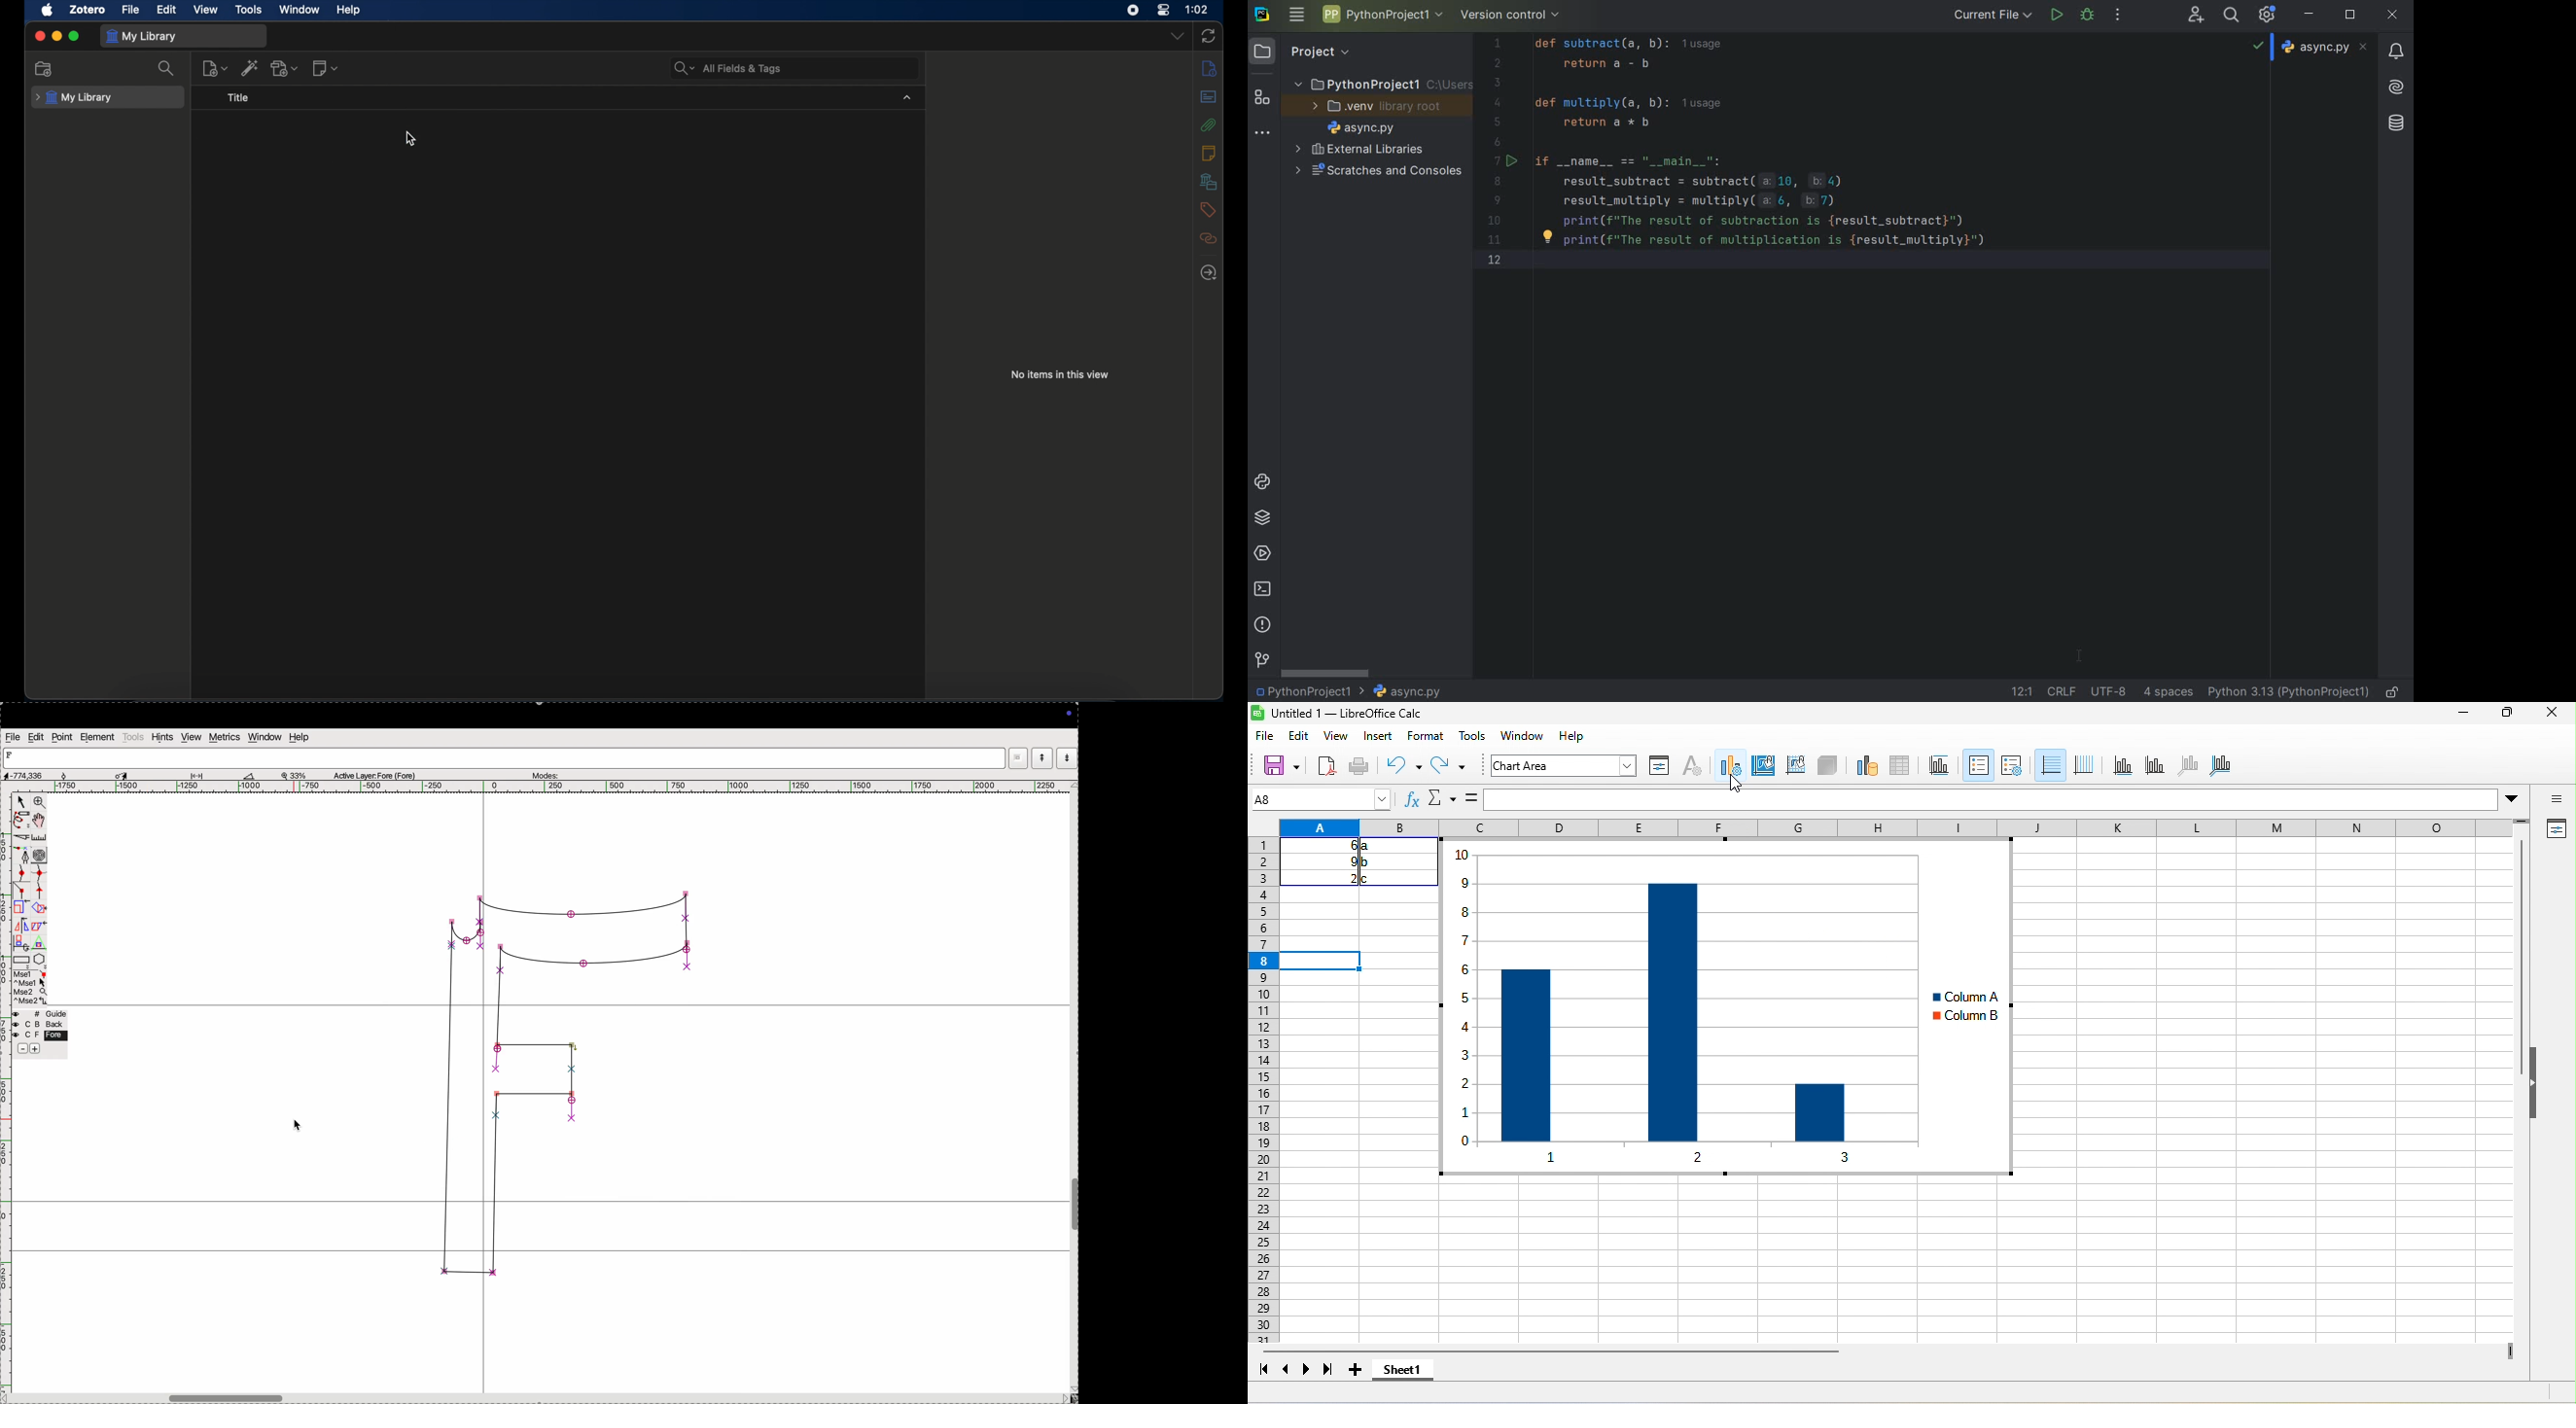  What do you see at coordinates (1209, 181) in the screenshot?
I see `libraries` at bounding box center [1209, 181].